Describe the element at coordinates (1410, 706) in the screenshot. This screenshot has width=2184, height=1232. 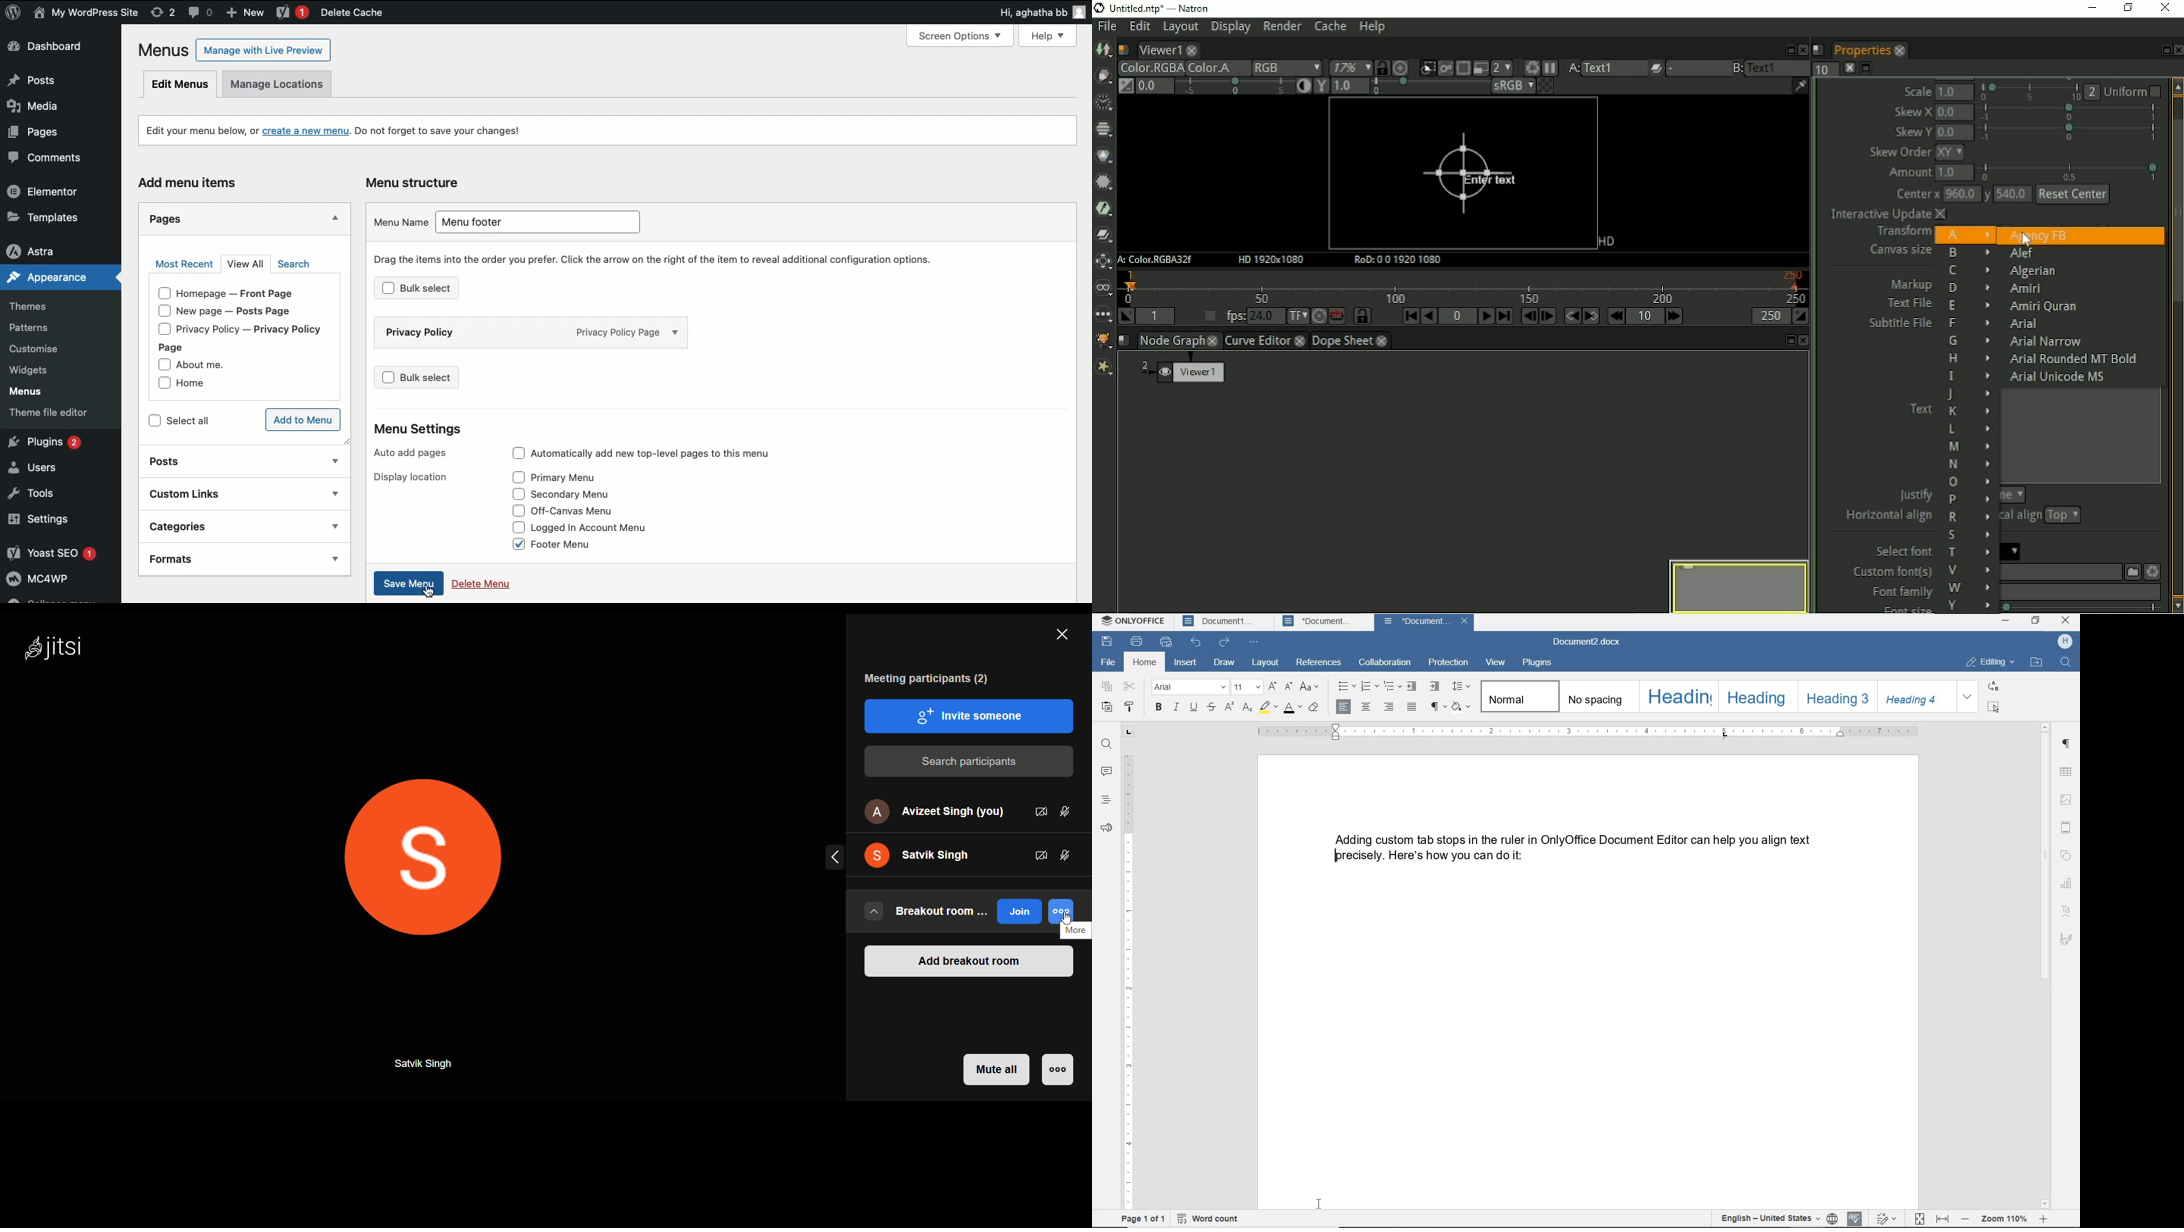
I see `justified` at that location.